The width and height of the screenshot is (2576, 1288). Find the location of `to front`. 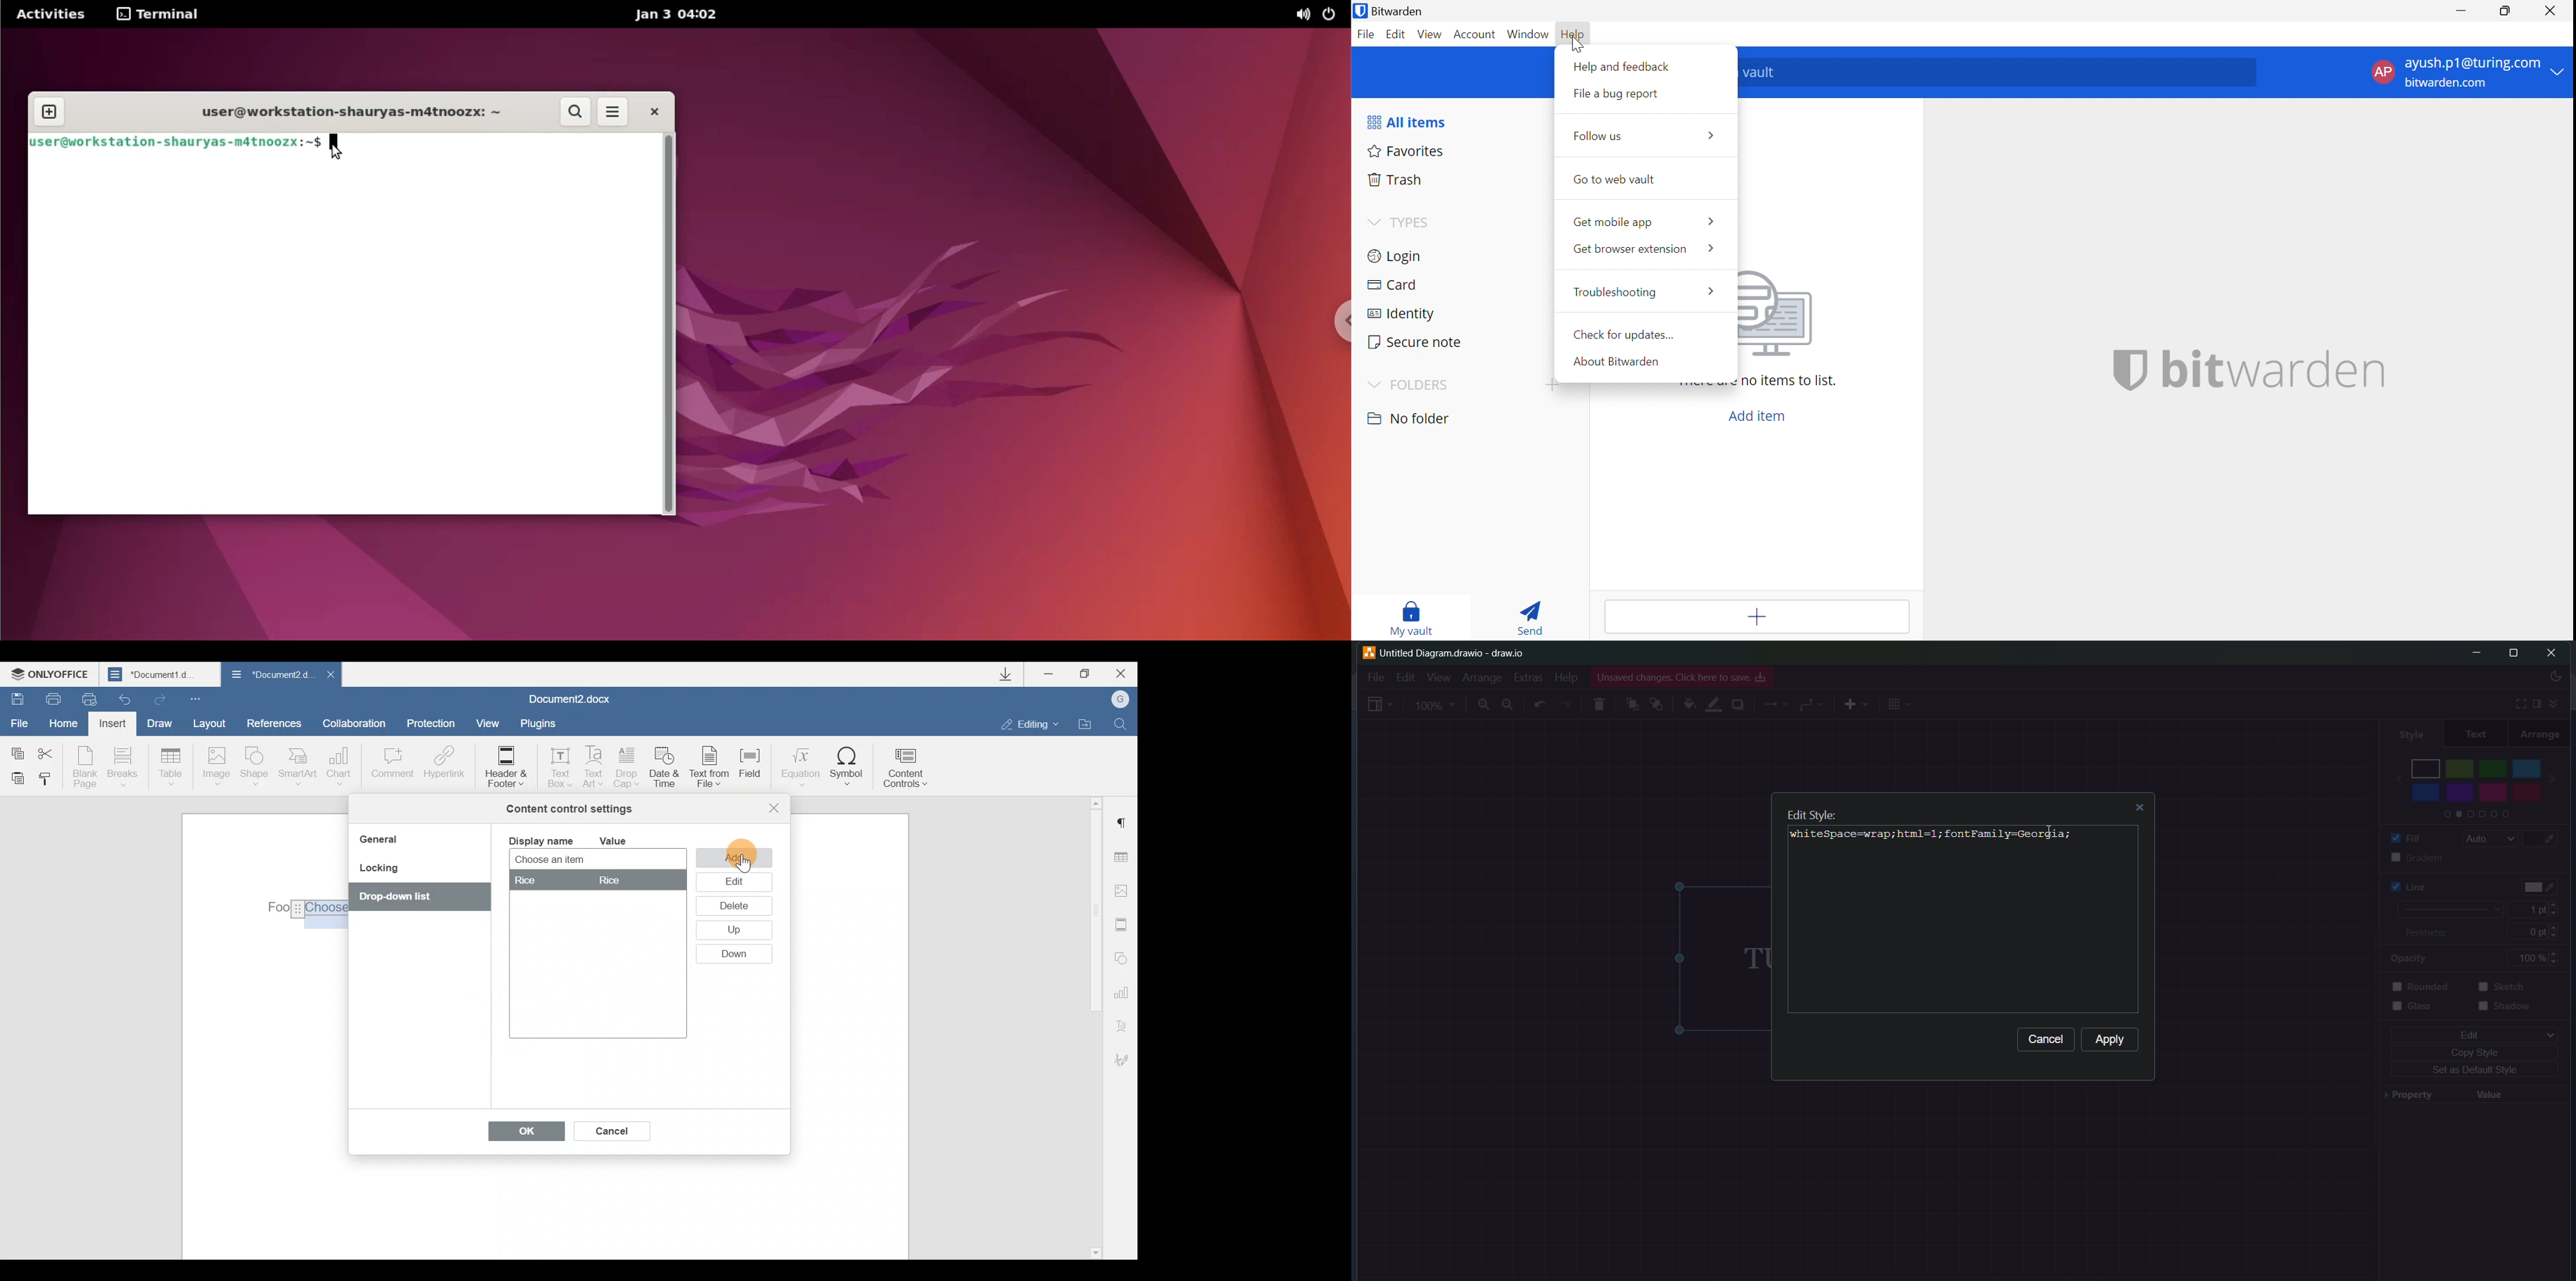

to front is located at coordinates (1631, 704).